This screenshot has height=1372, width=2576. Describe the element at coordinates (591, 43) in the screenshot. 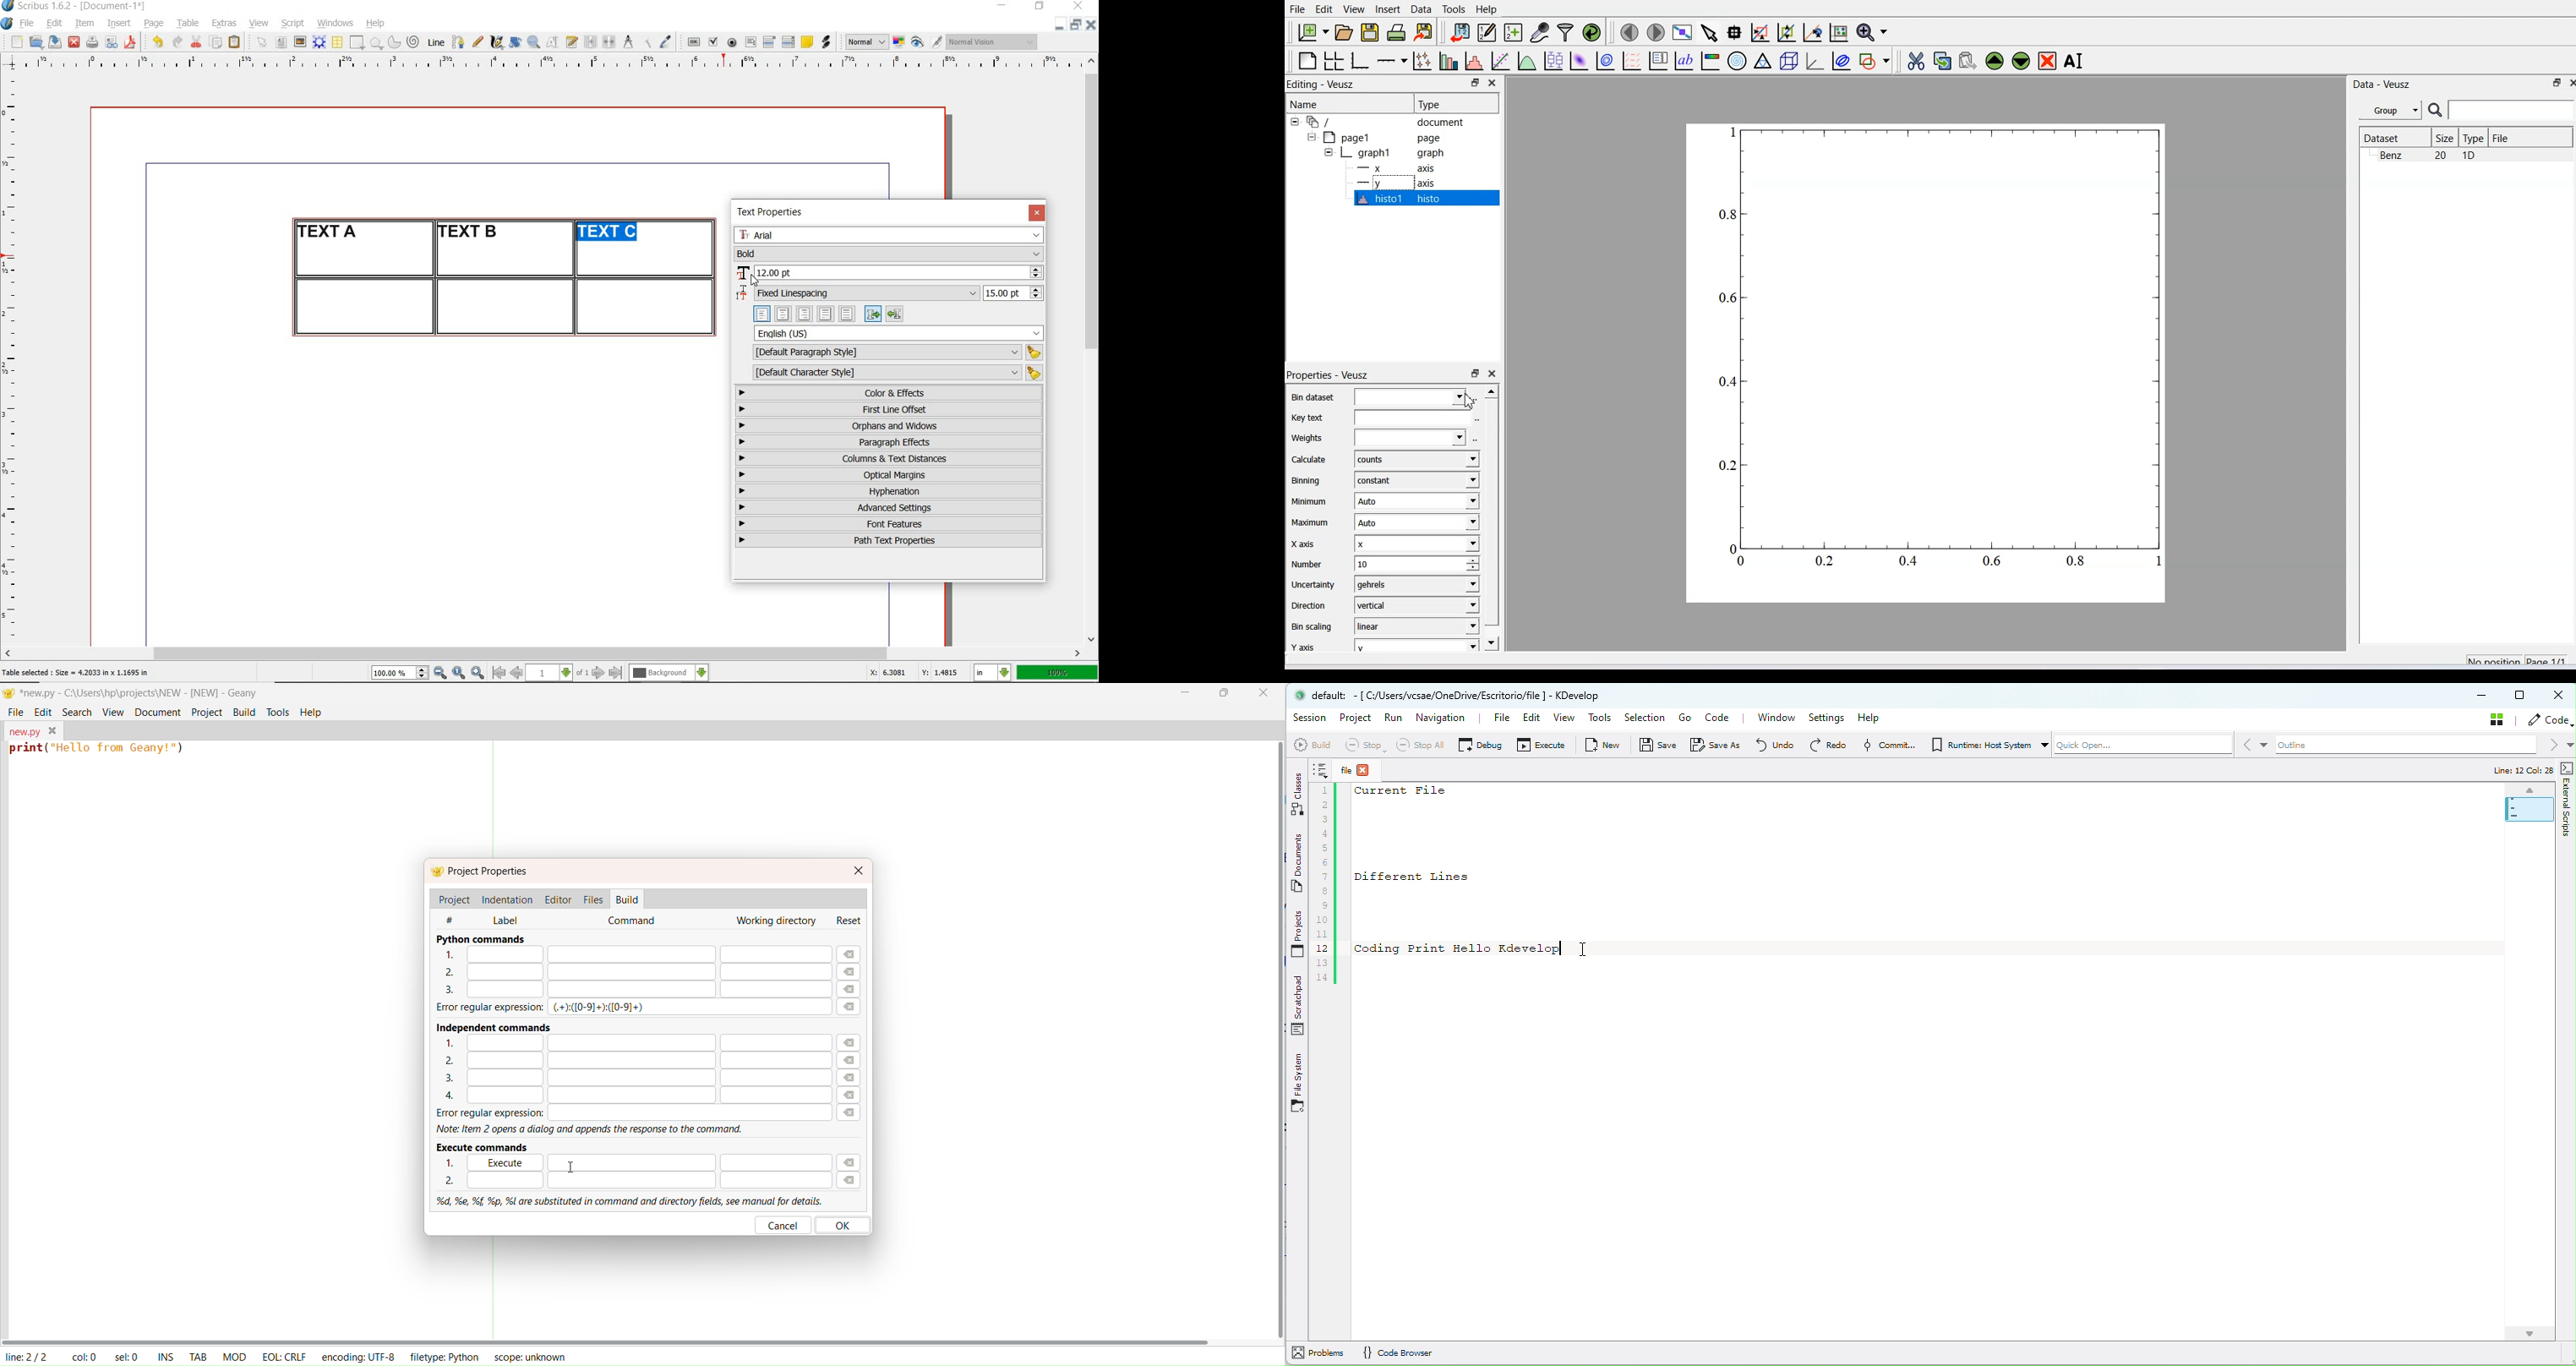

I see `link text frames` at that location.